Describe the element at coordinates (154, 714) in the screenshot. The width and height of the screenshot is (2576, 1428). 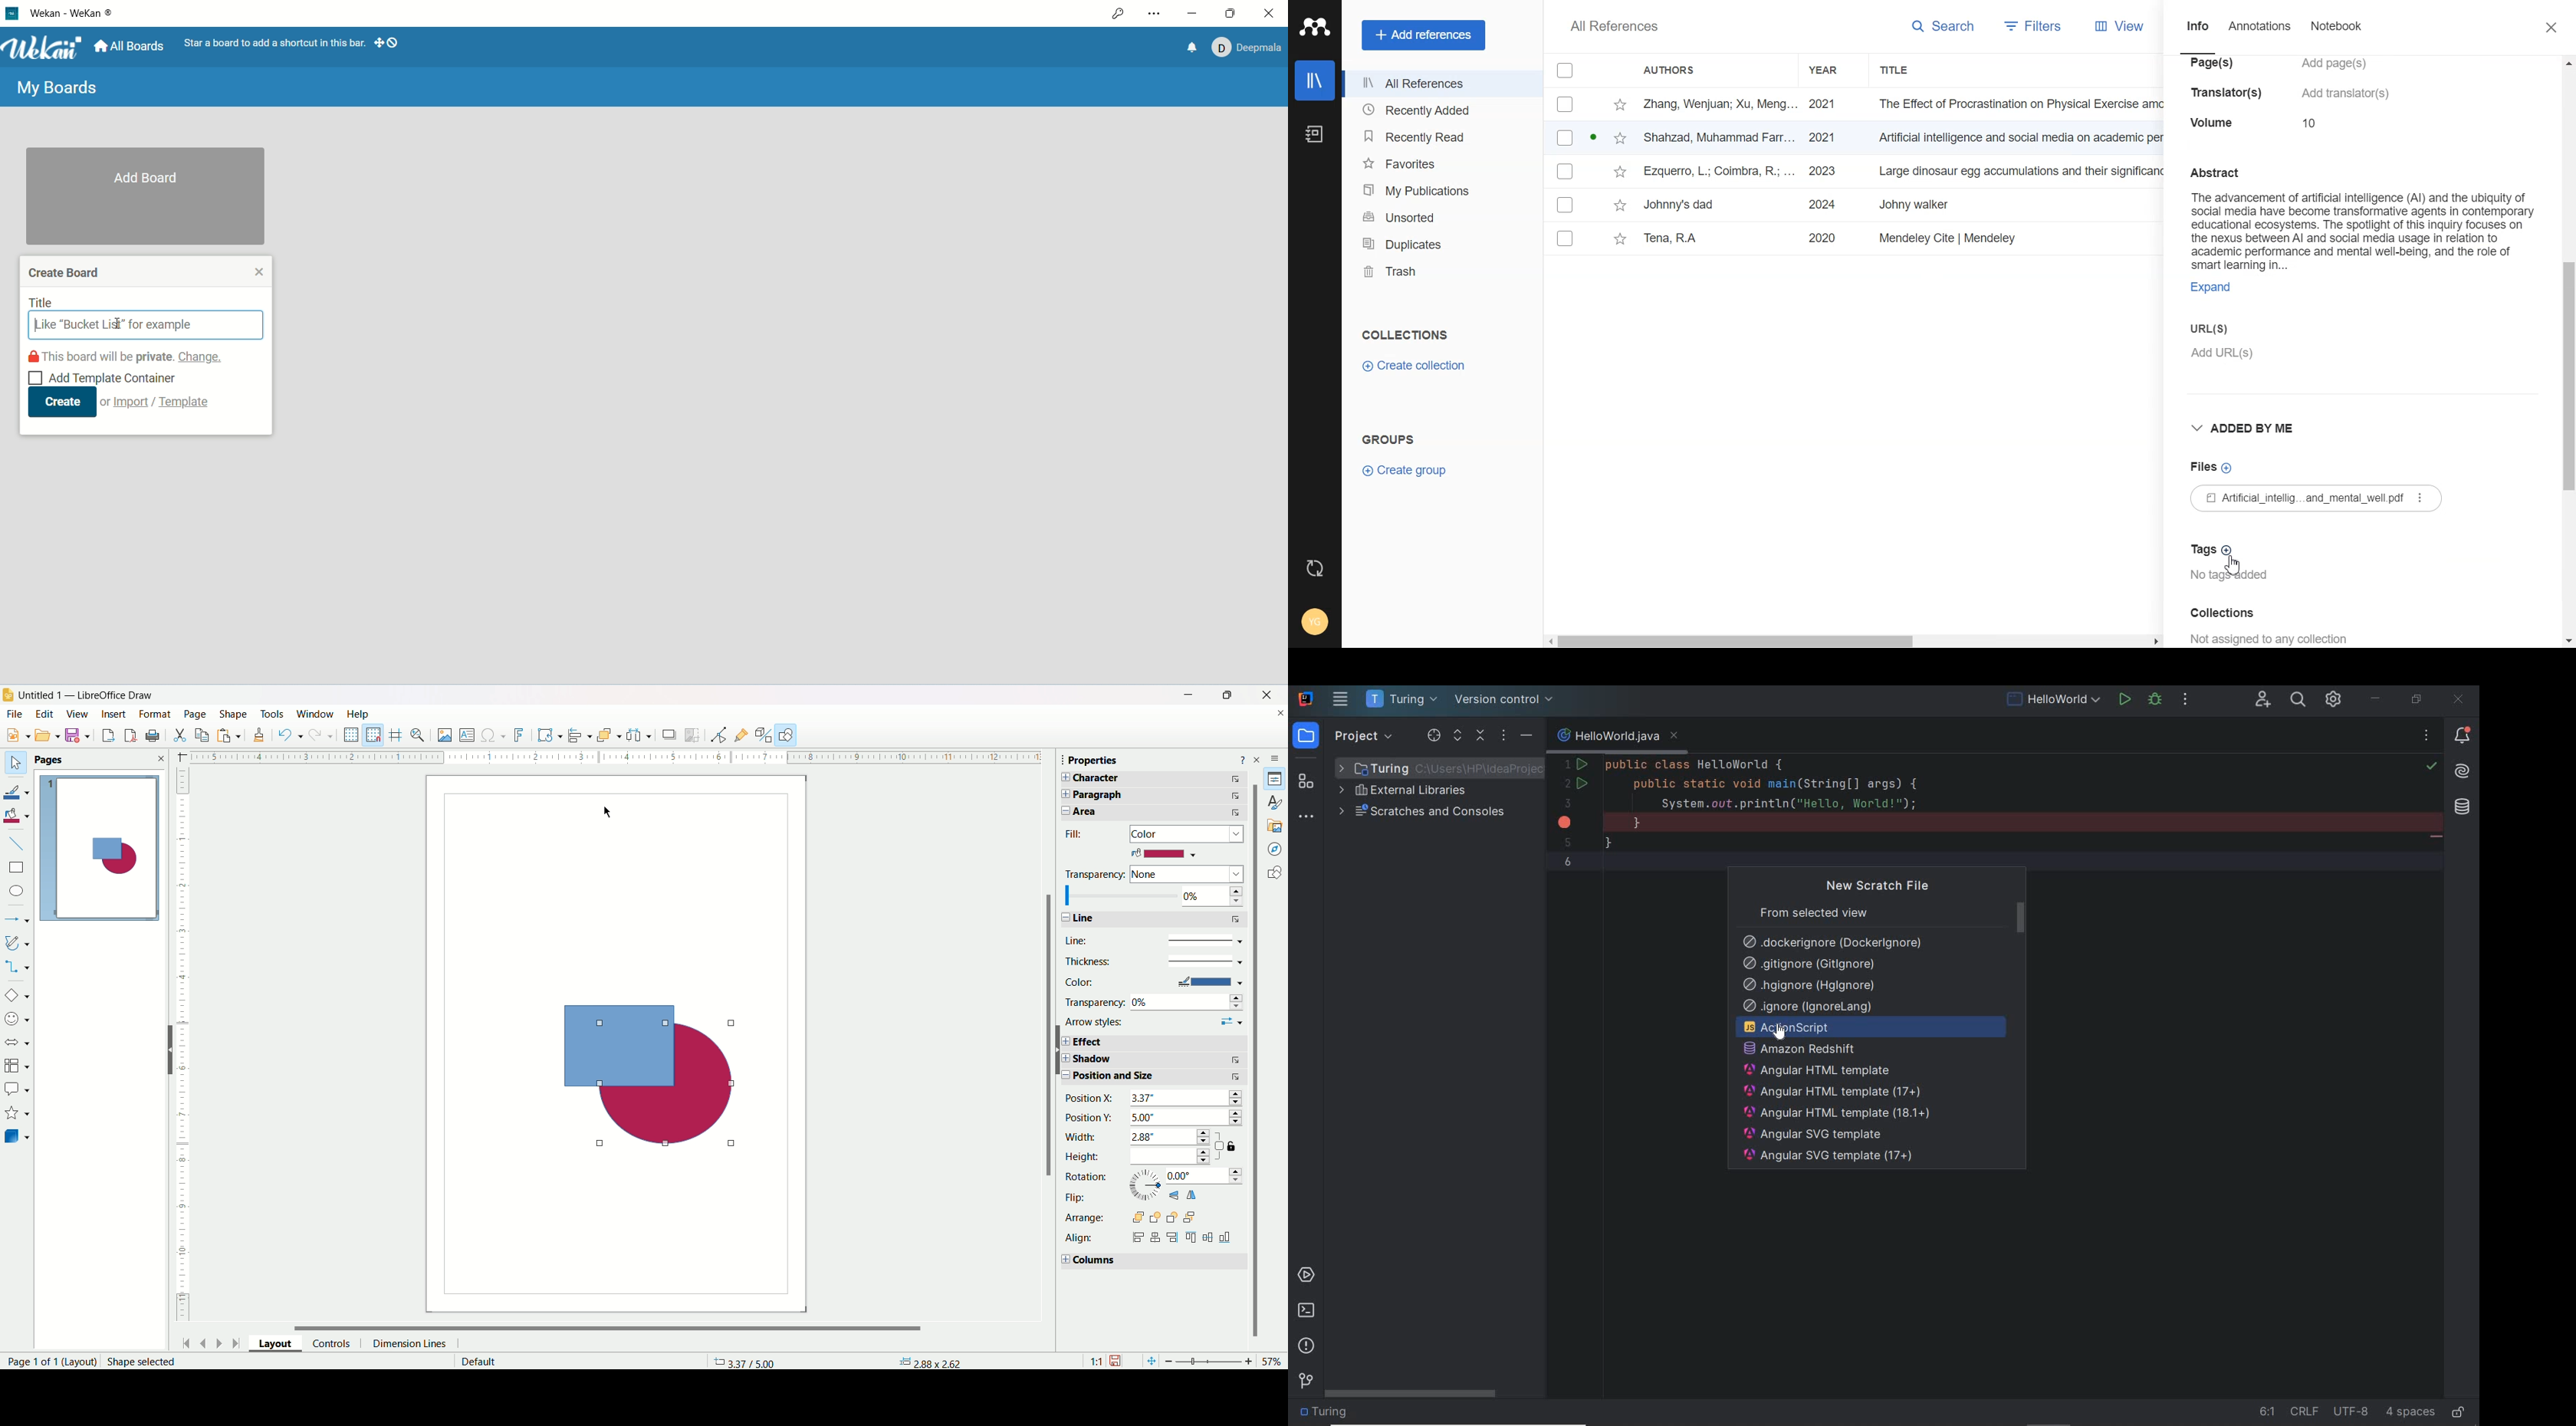
I see `format` at that location.